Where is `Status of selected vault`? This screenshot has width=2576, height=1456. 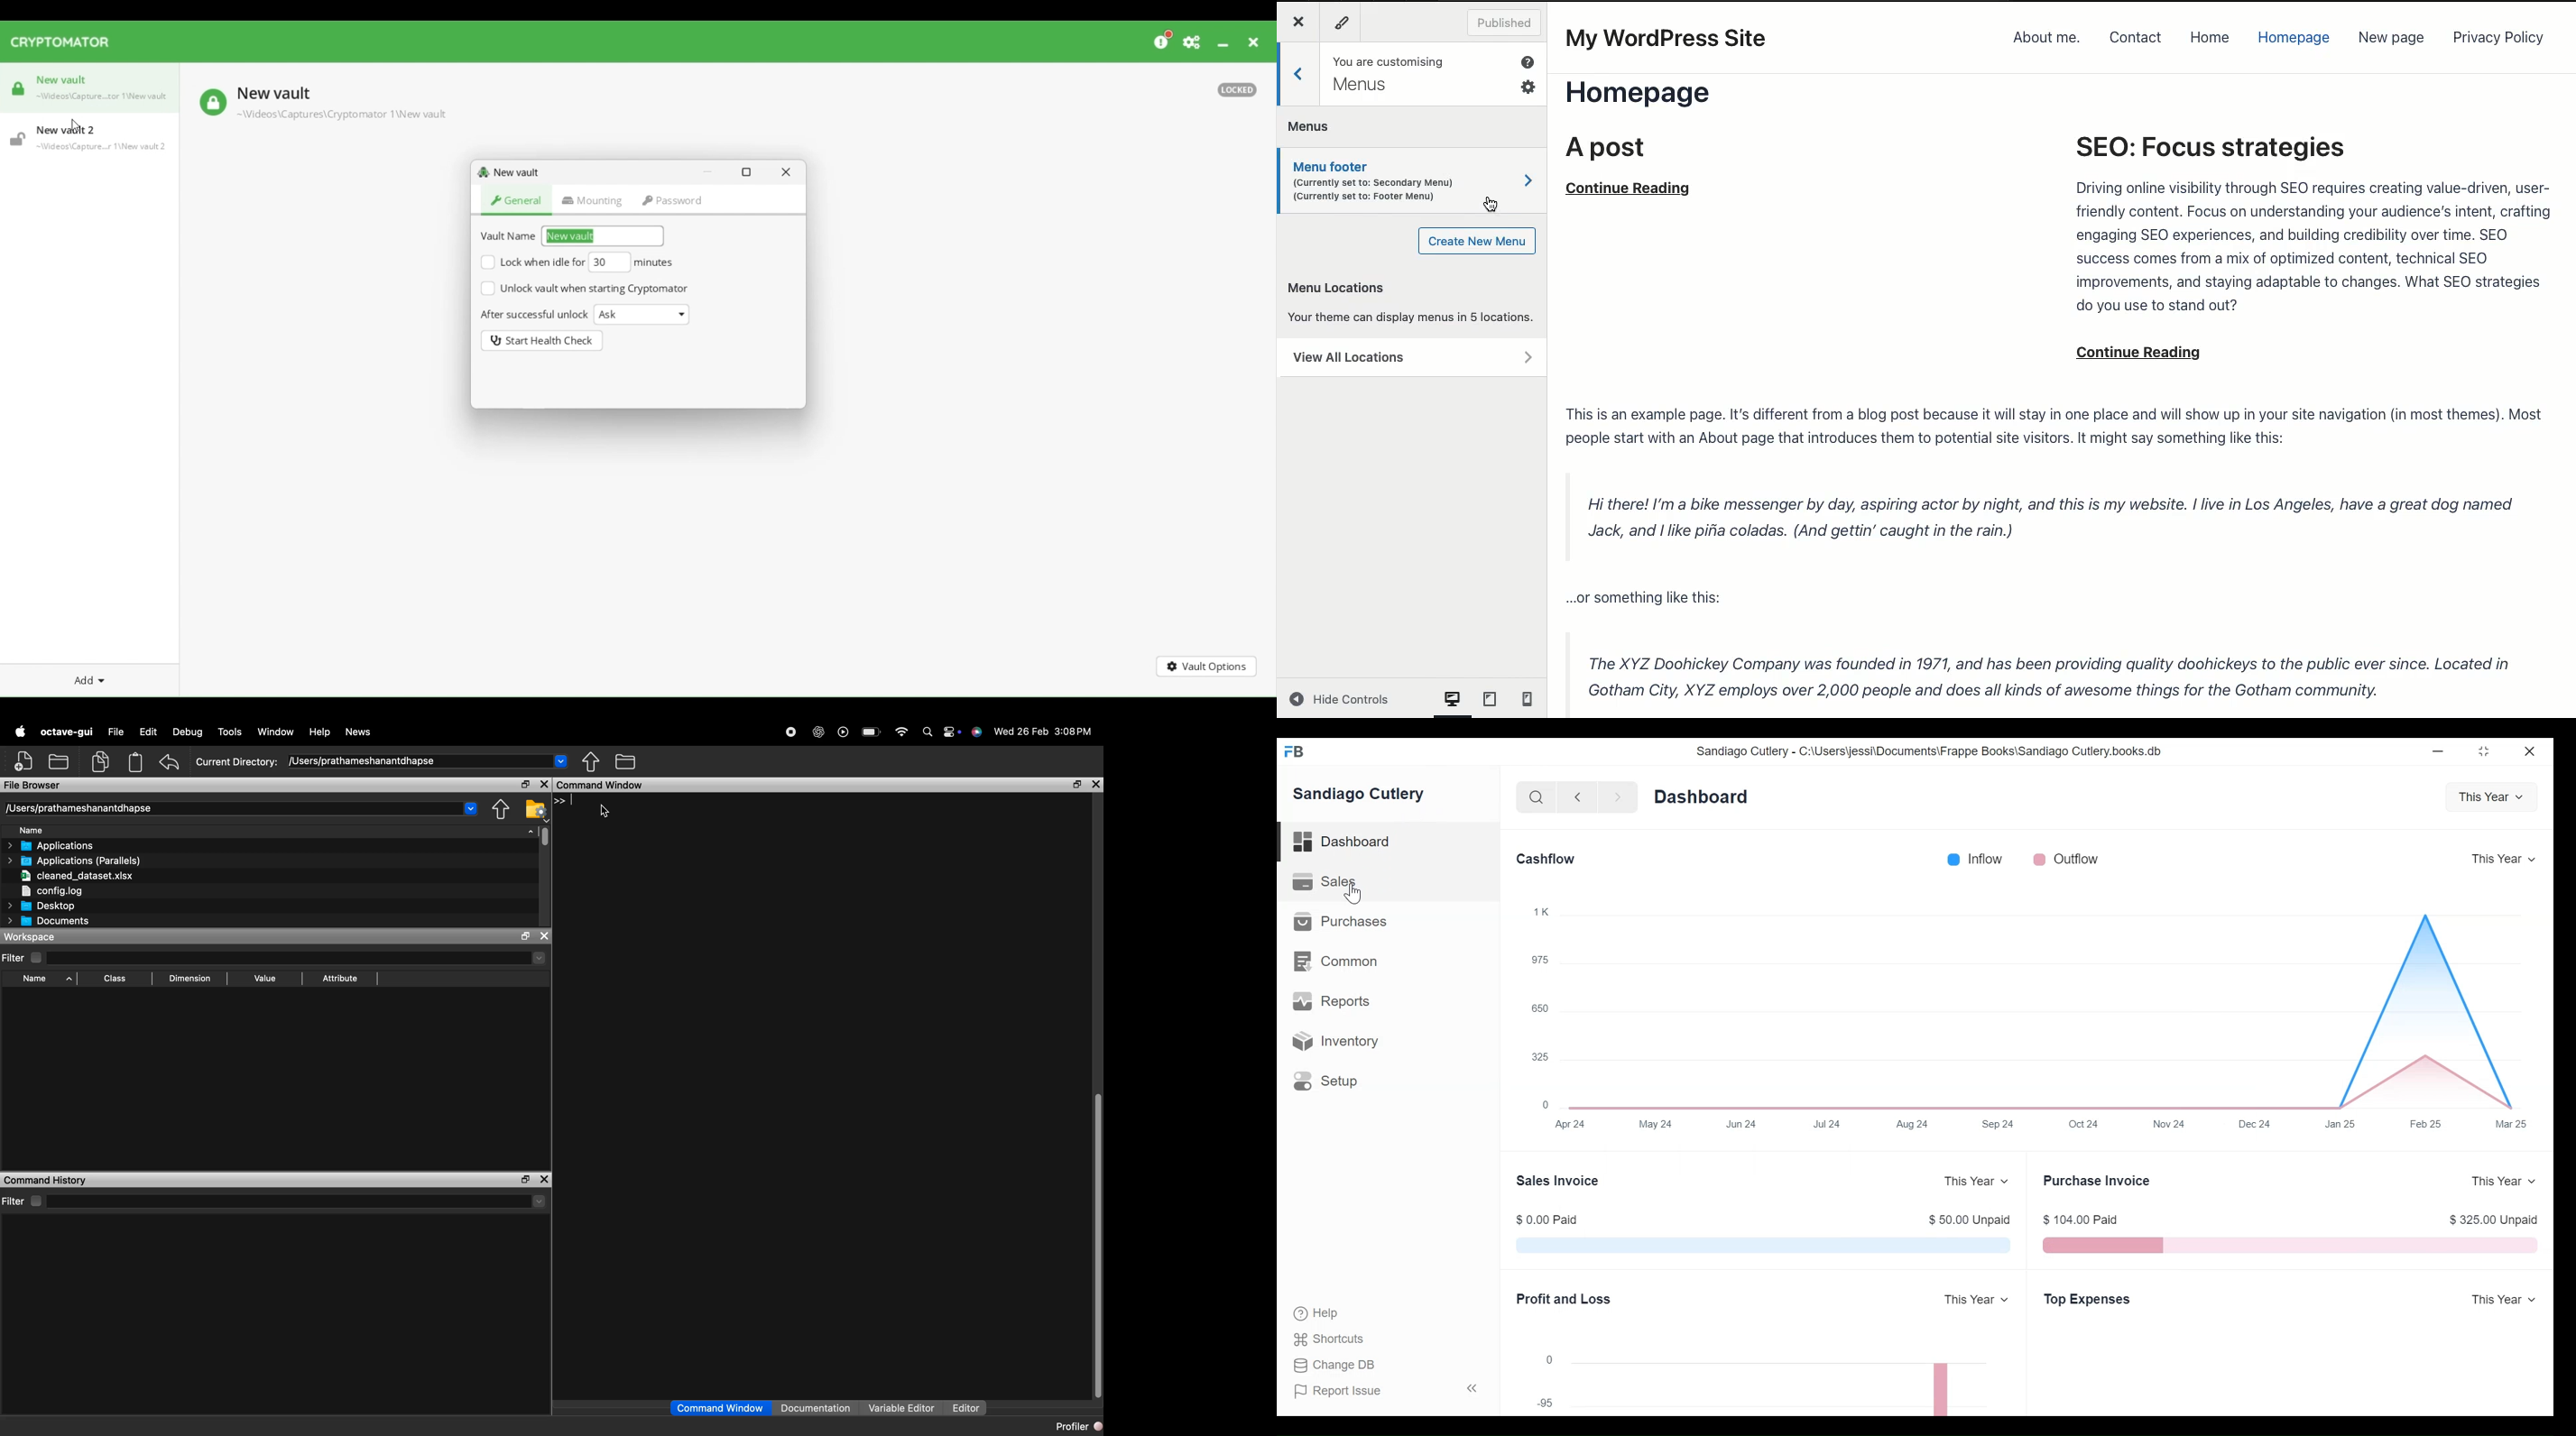
Status of selected vault is located at coordinates (1236, 90).